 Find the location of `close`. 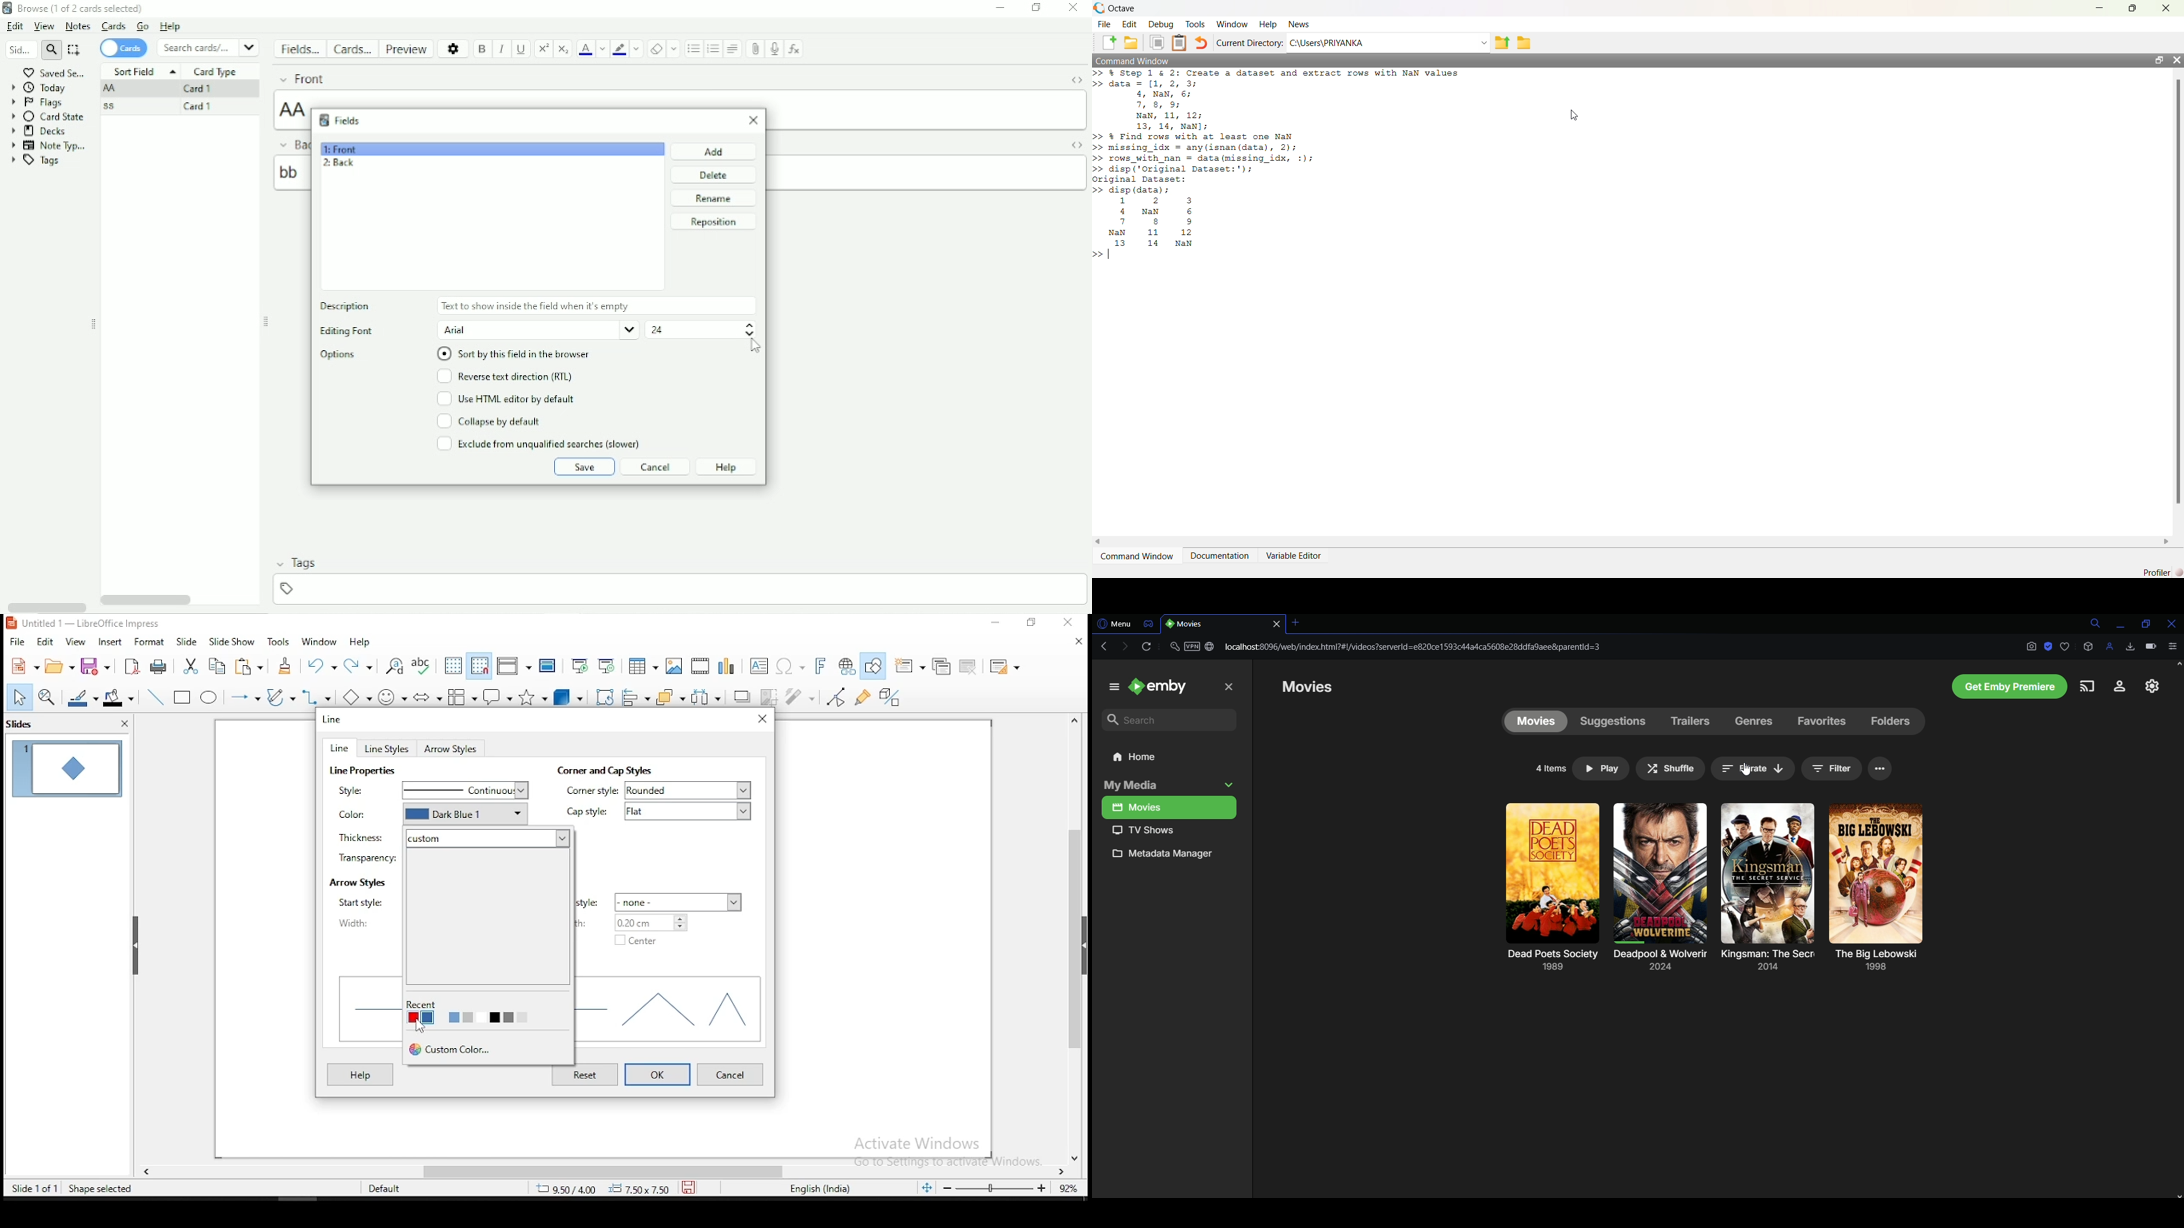

close is located at coordinates (2176, 60).